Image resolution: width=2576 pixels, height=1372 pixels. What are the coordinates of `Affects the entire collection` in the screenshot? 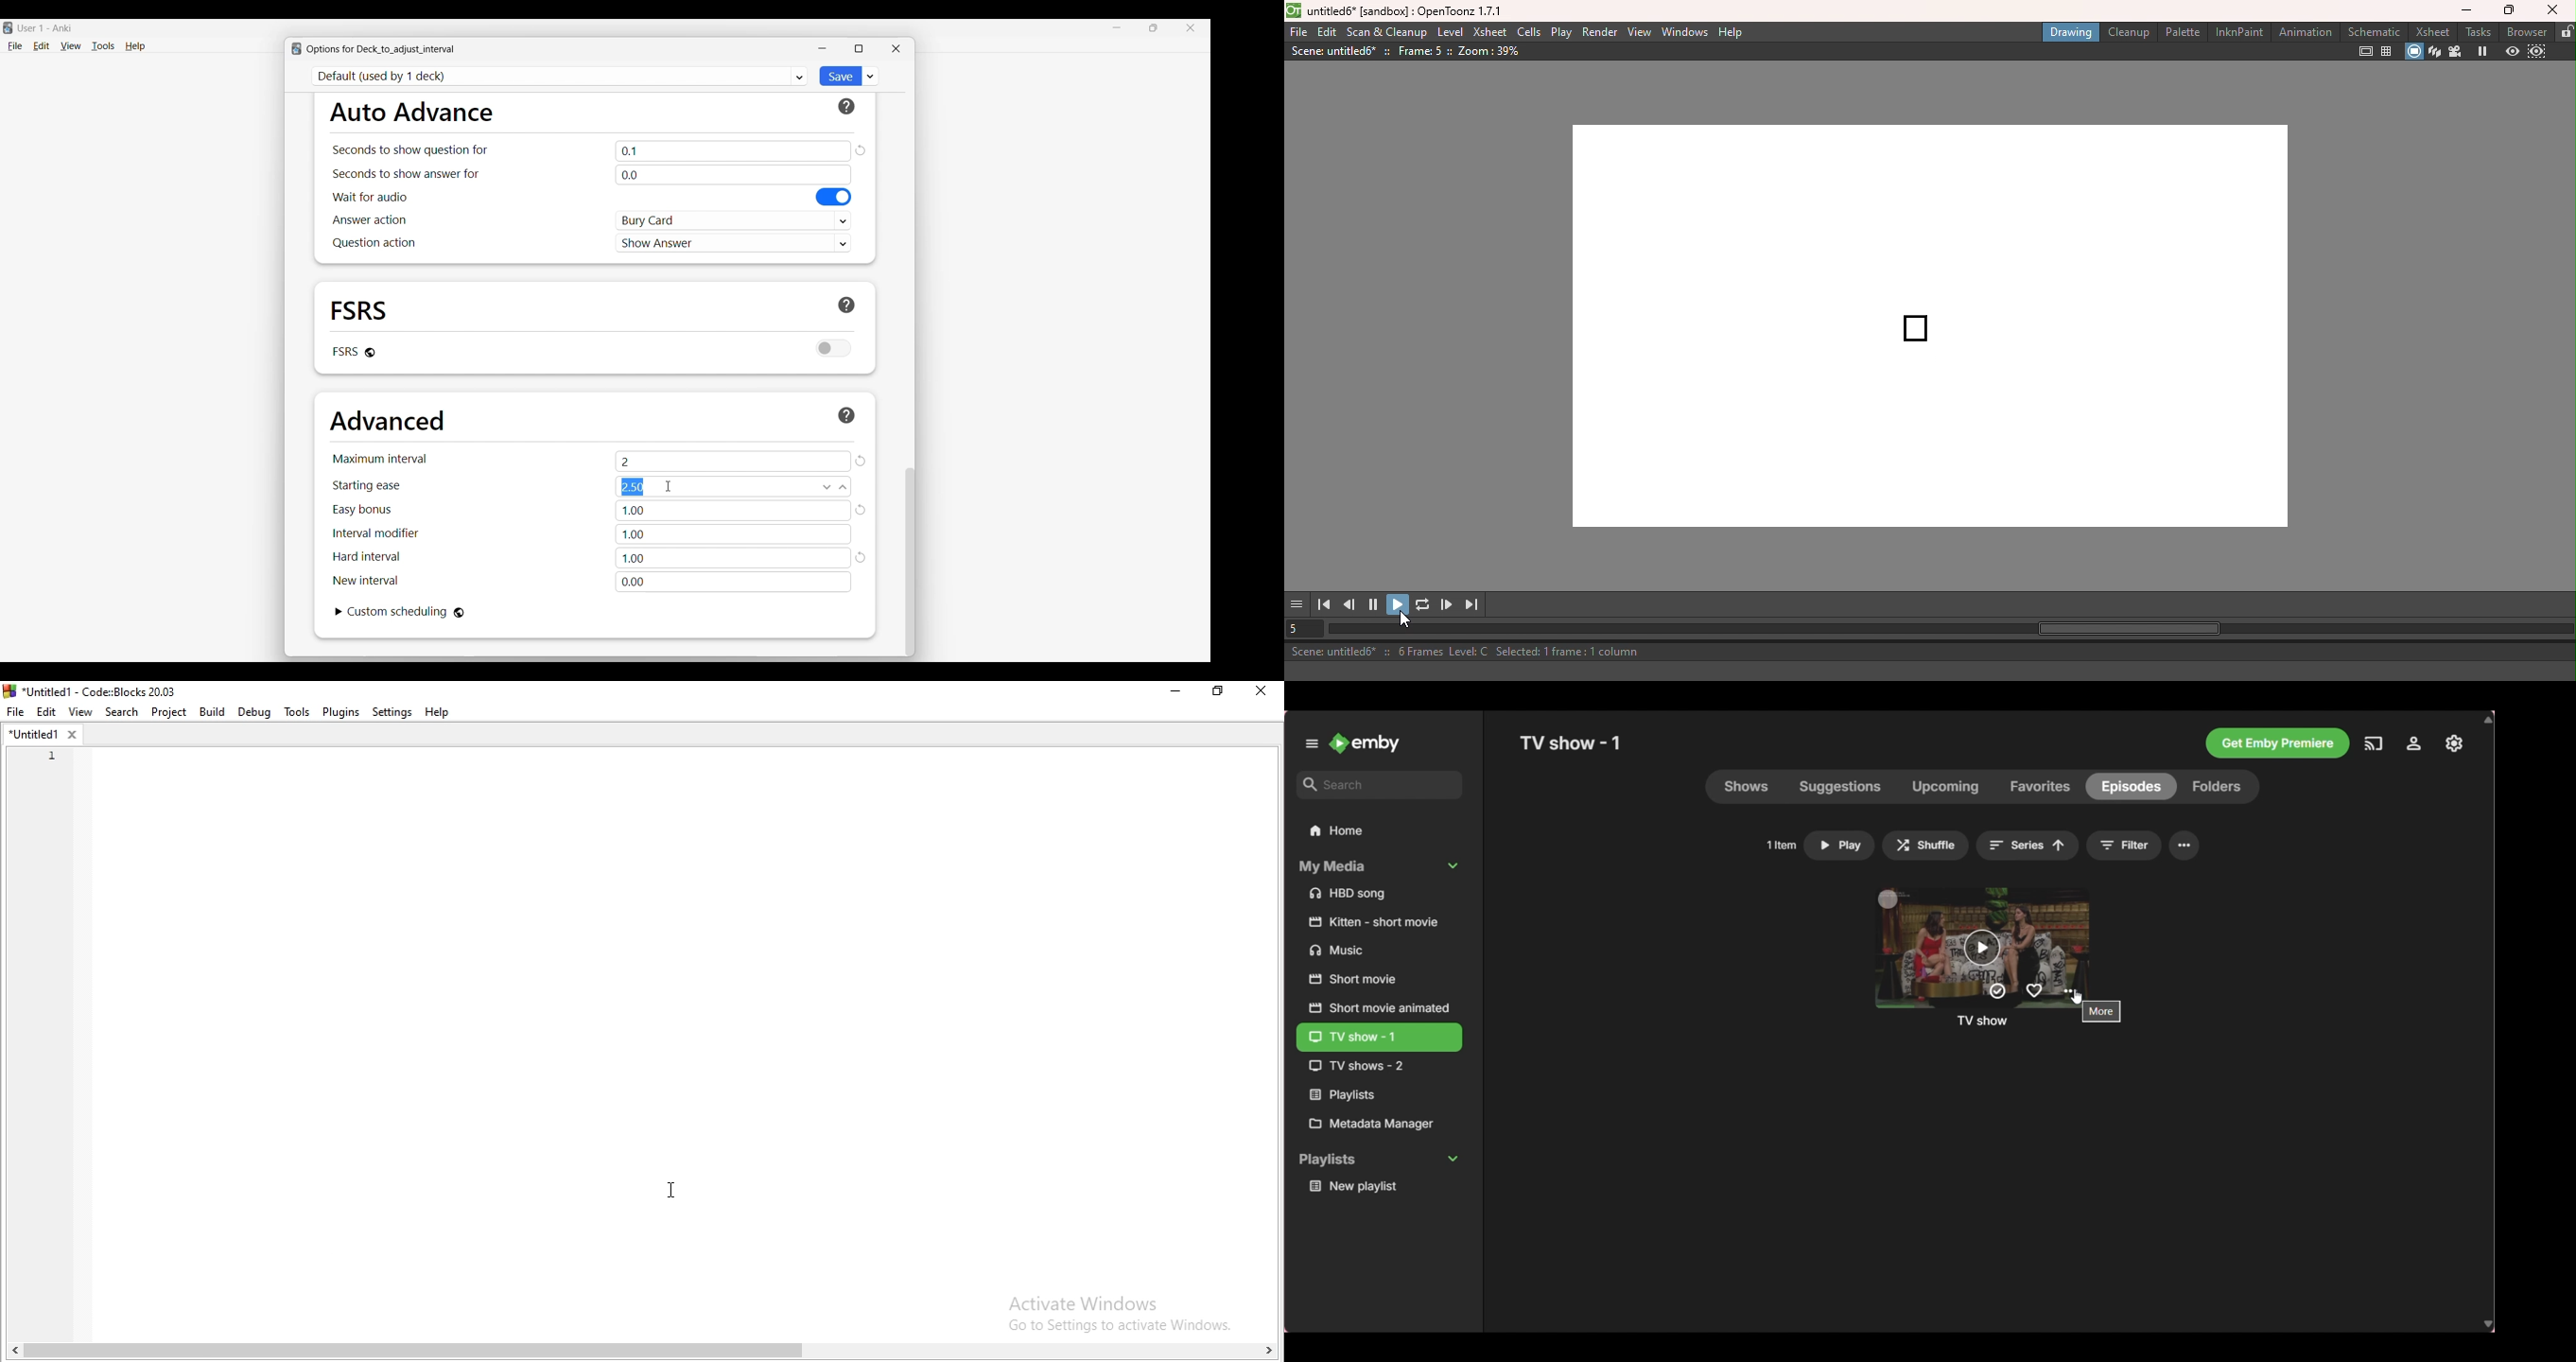 It's located at (370, 352).